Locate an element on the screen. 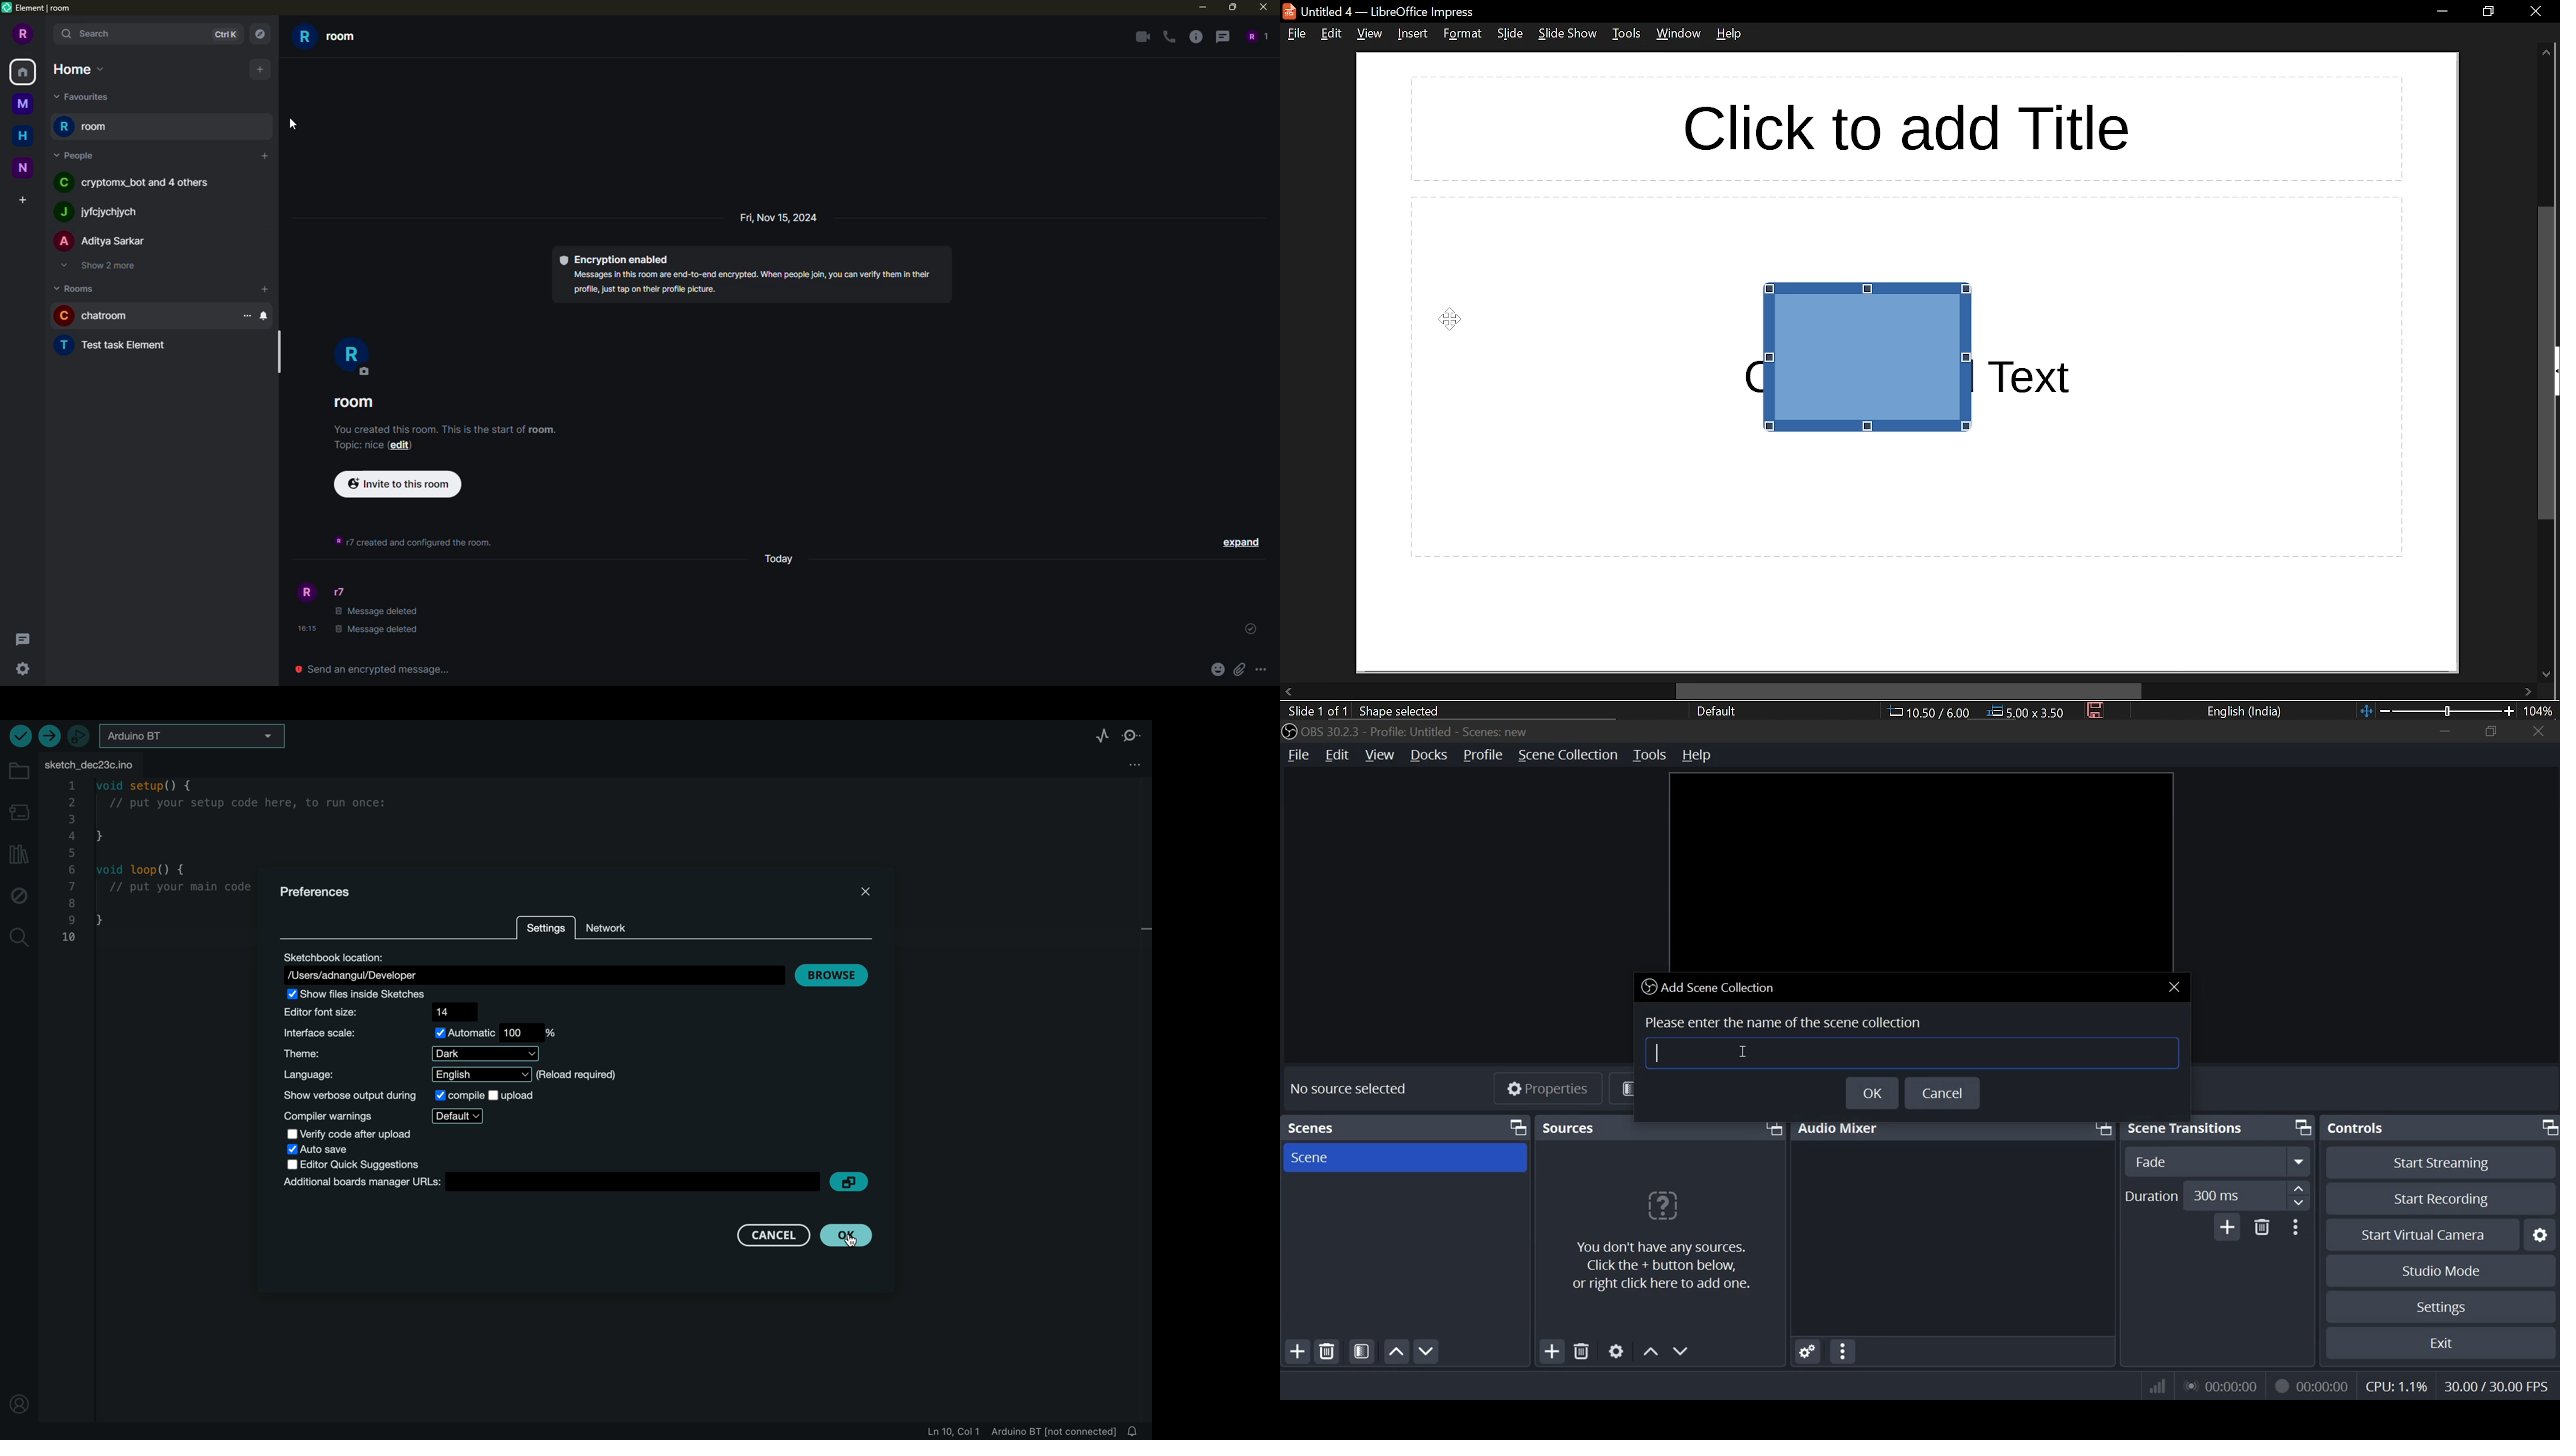  cpu usage is located at coordinates (2395, 1387).